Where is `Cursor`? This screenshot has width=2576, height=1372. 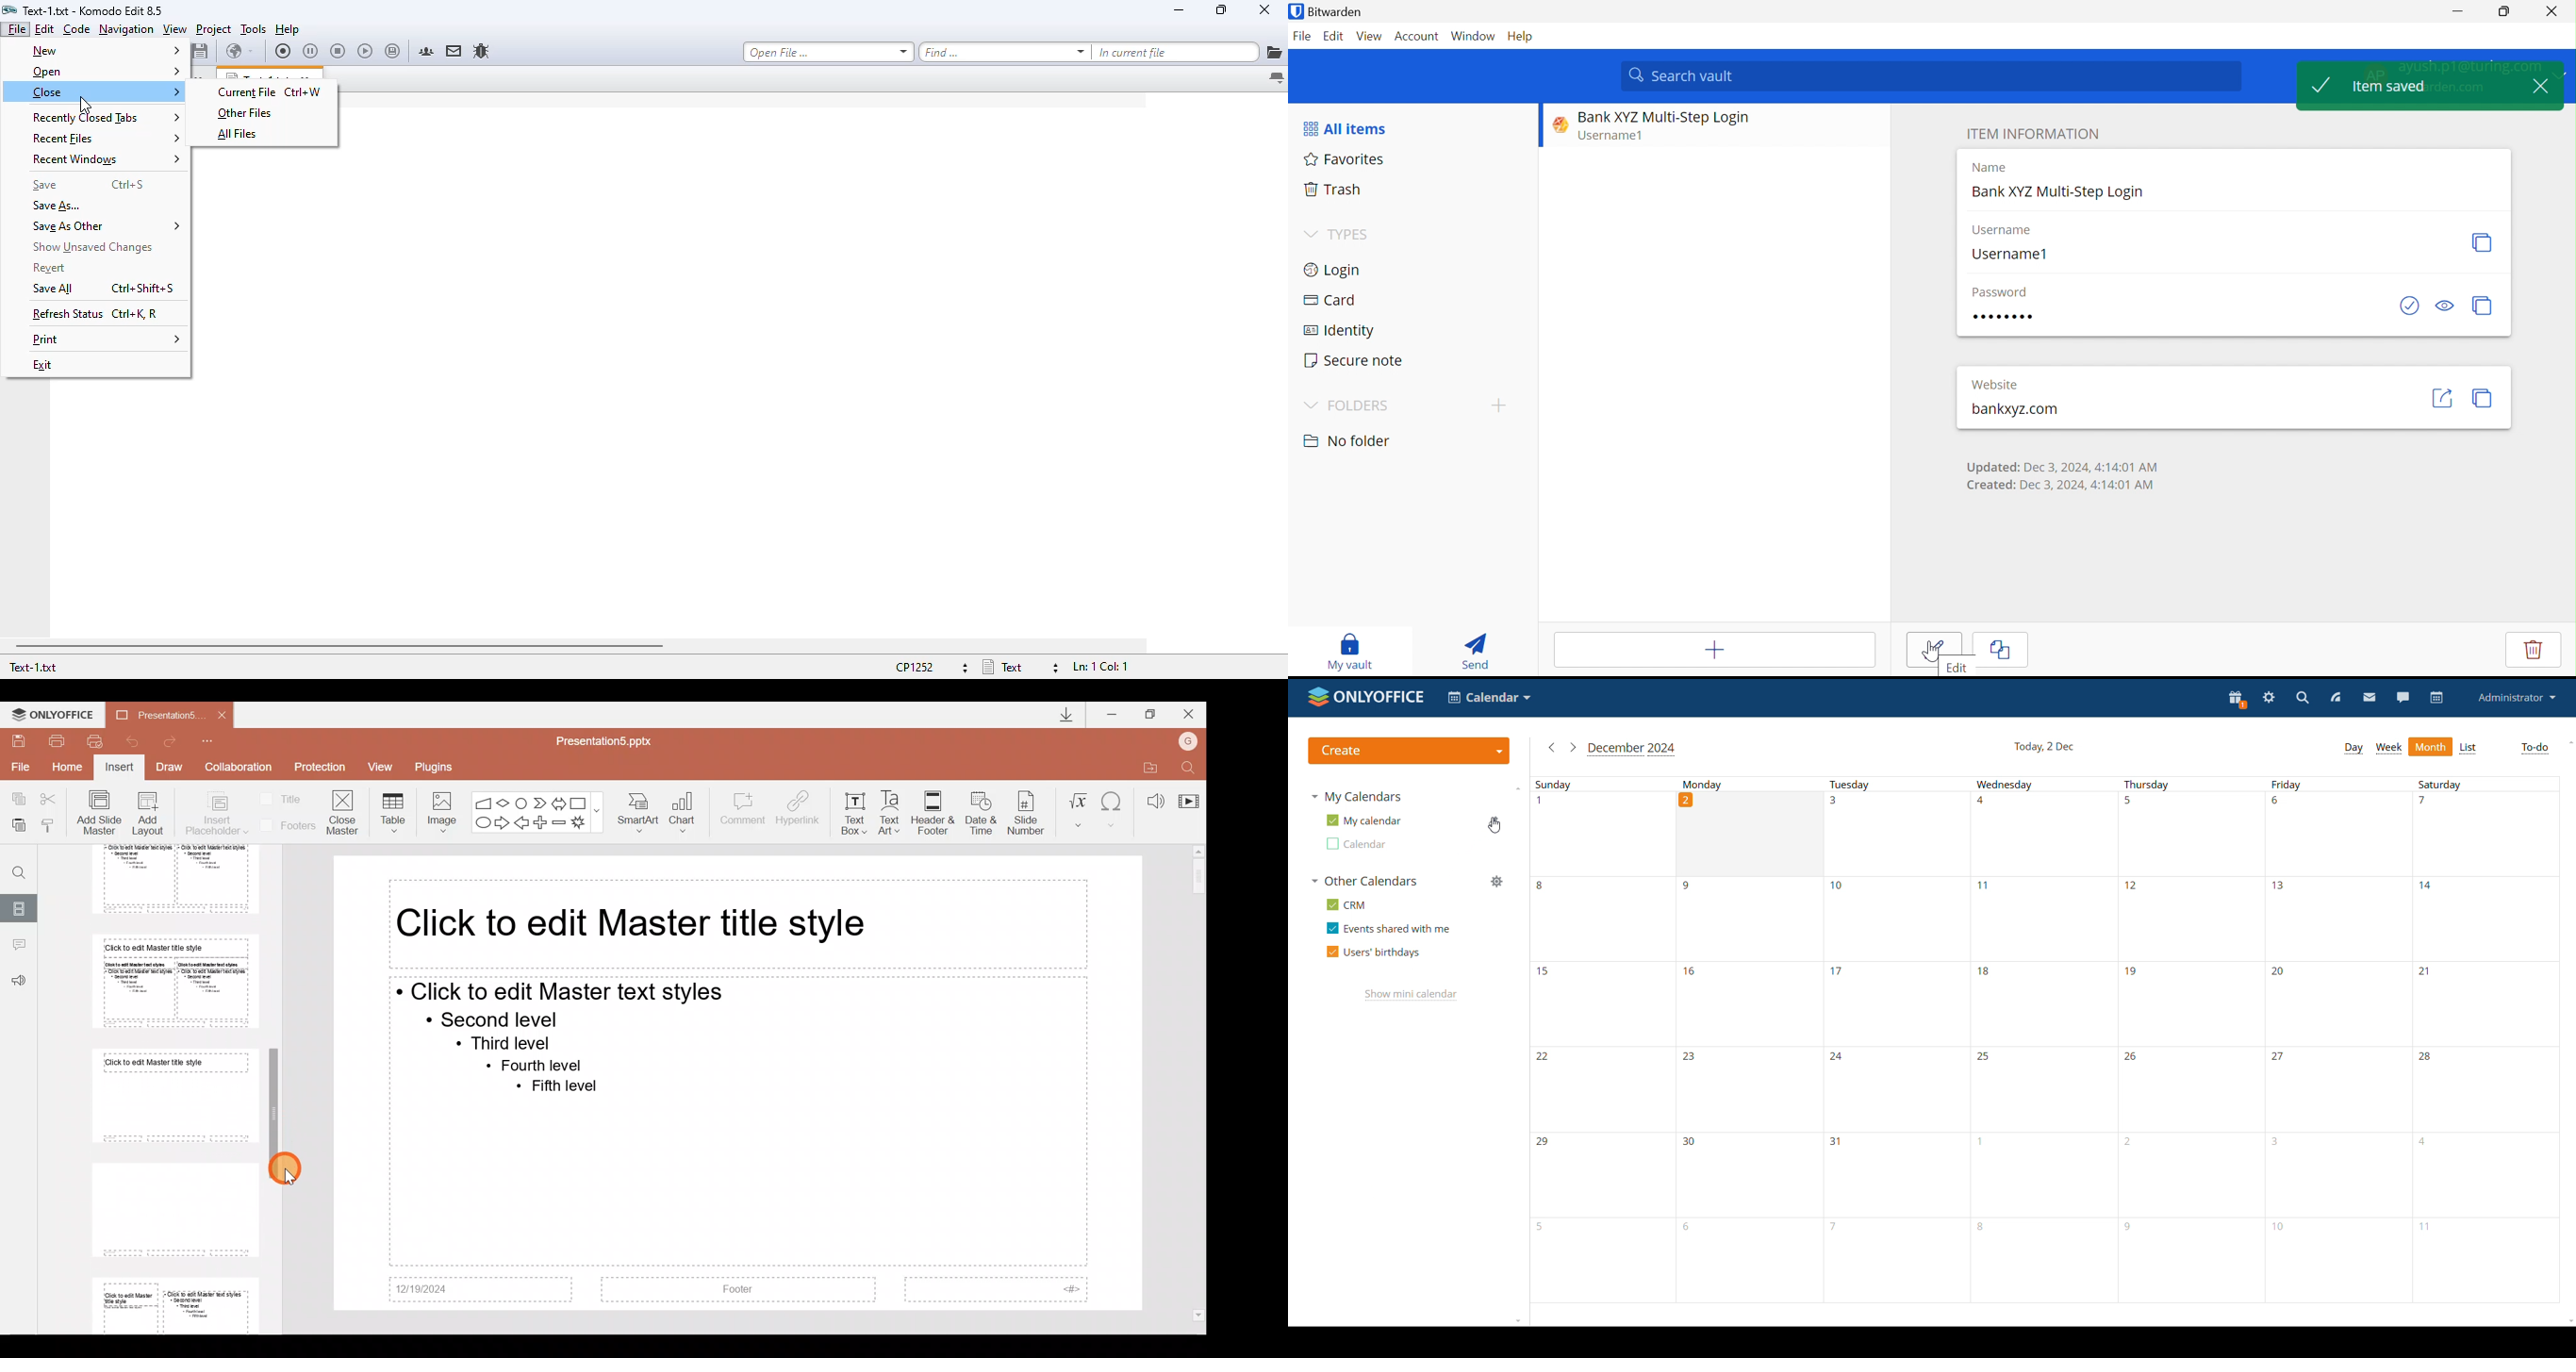 Cursor is located at coordinates (283, 1170).